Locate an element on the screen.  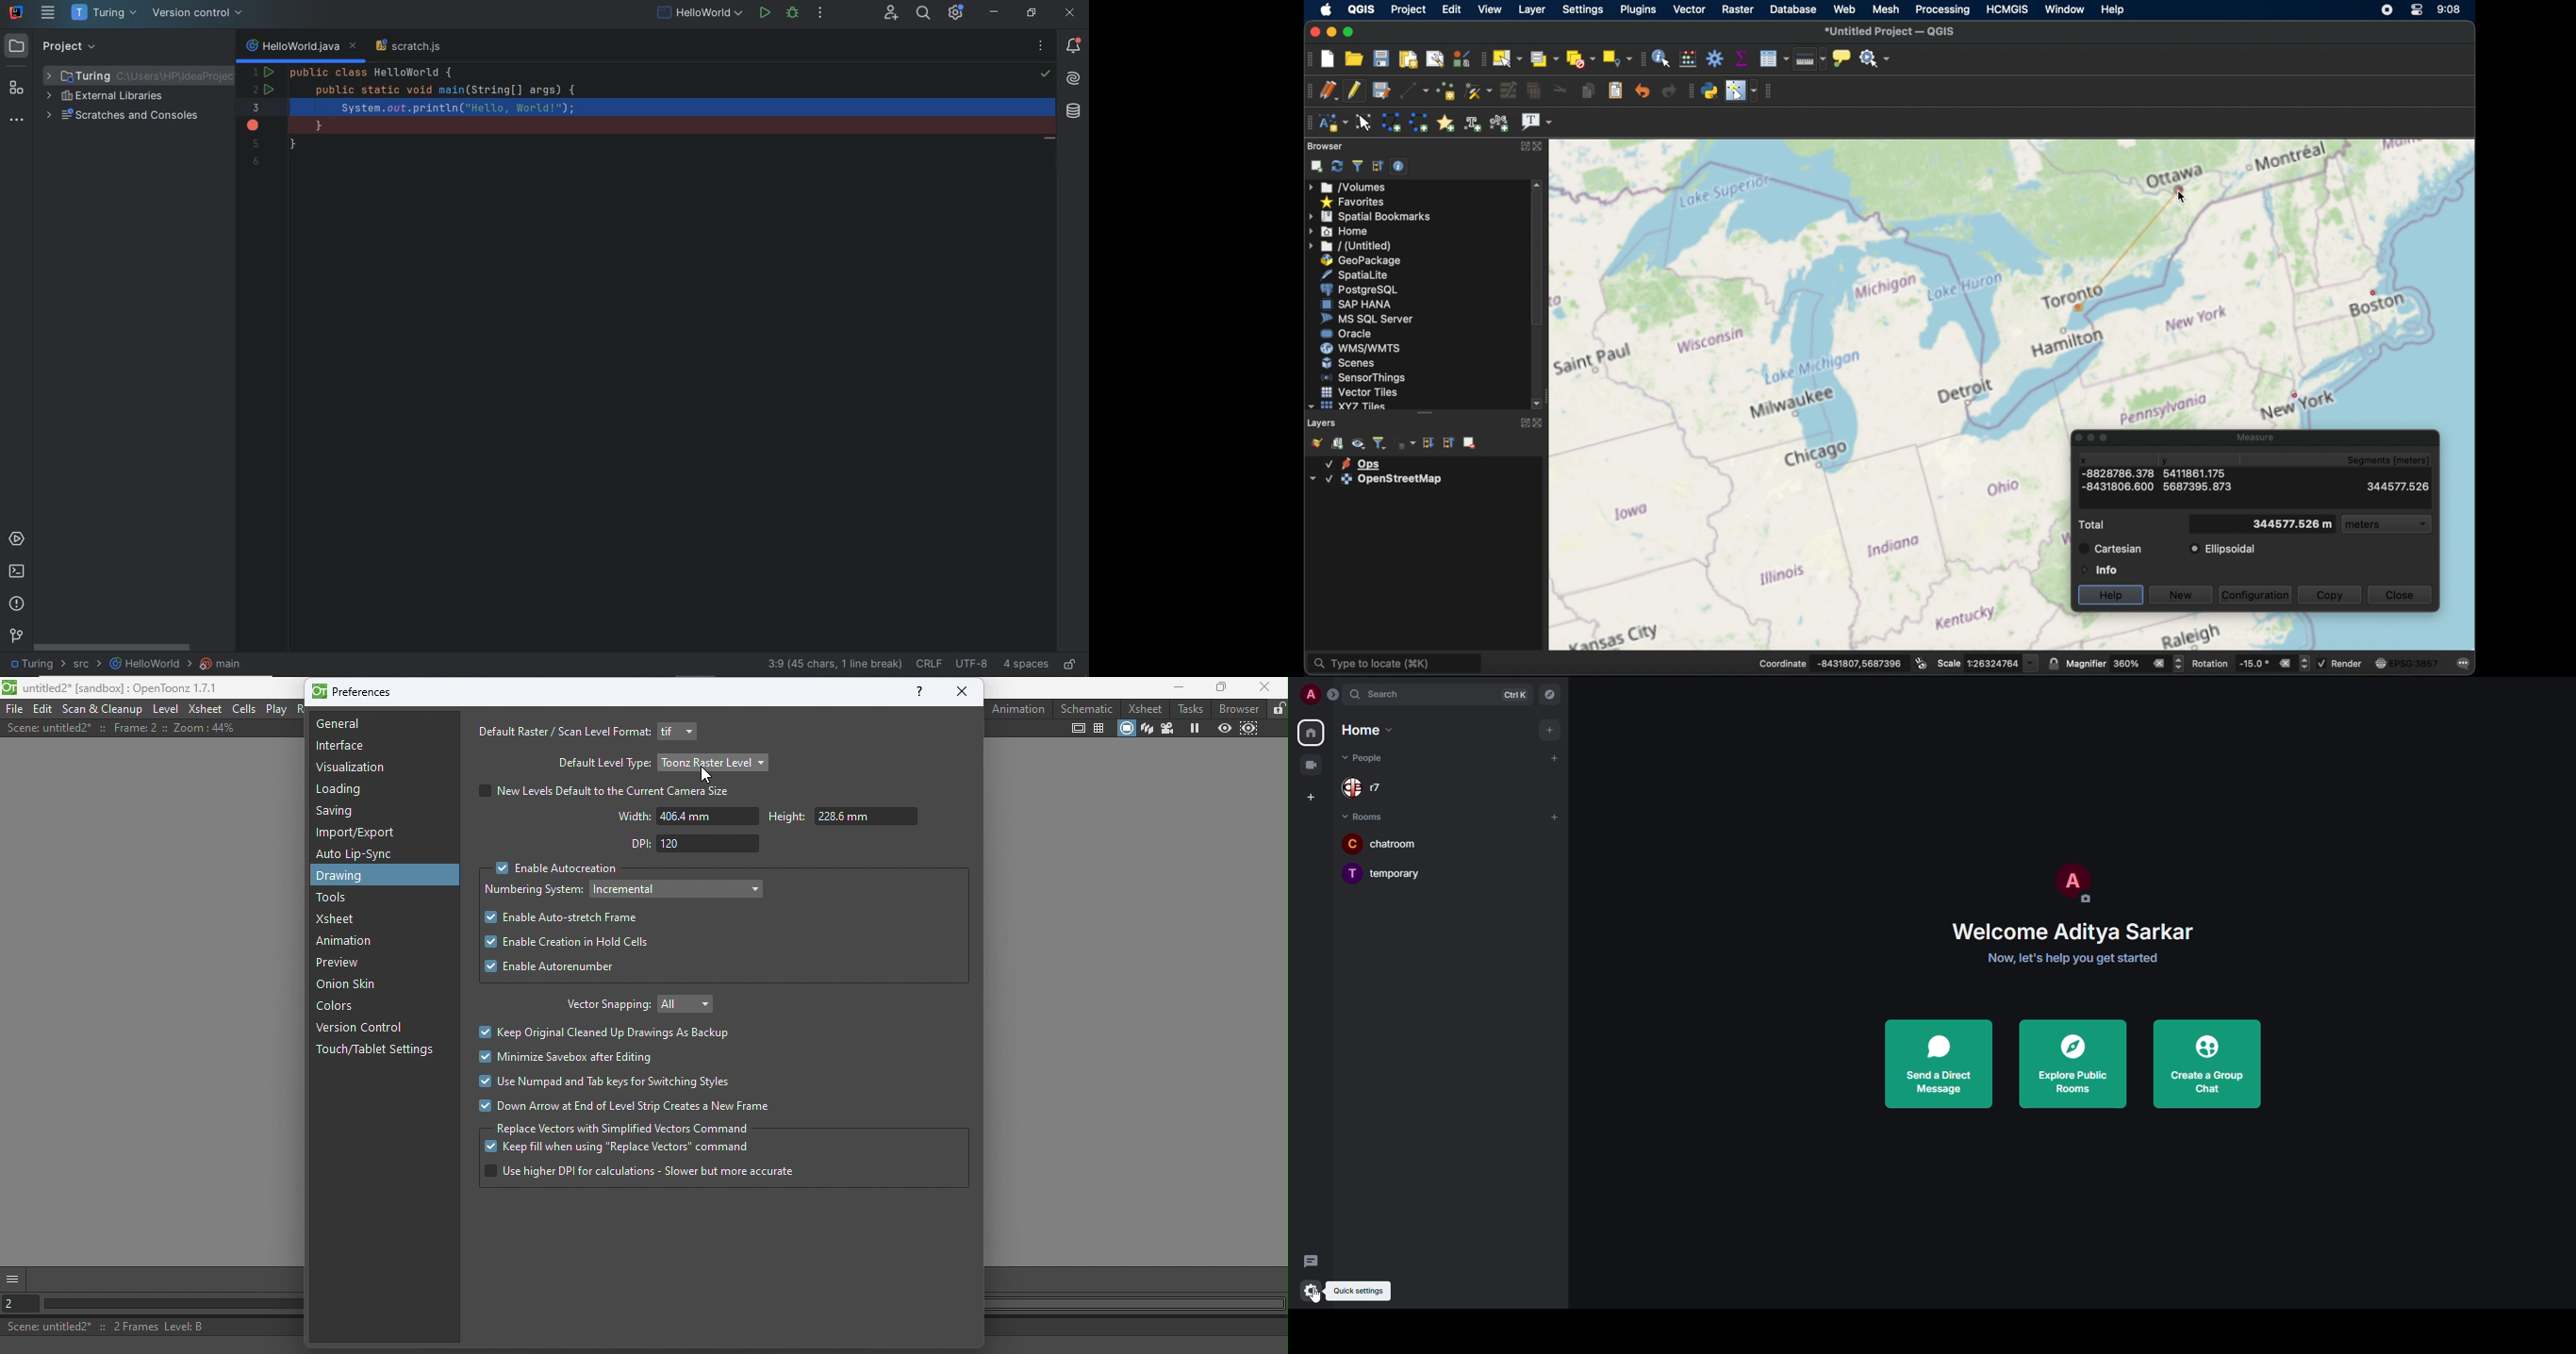
room is located at coordinates (1393, 872).